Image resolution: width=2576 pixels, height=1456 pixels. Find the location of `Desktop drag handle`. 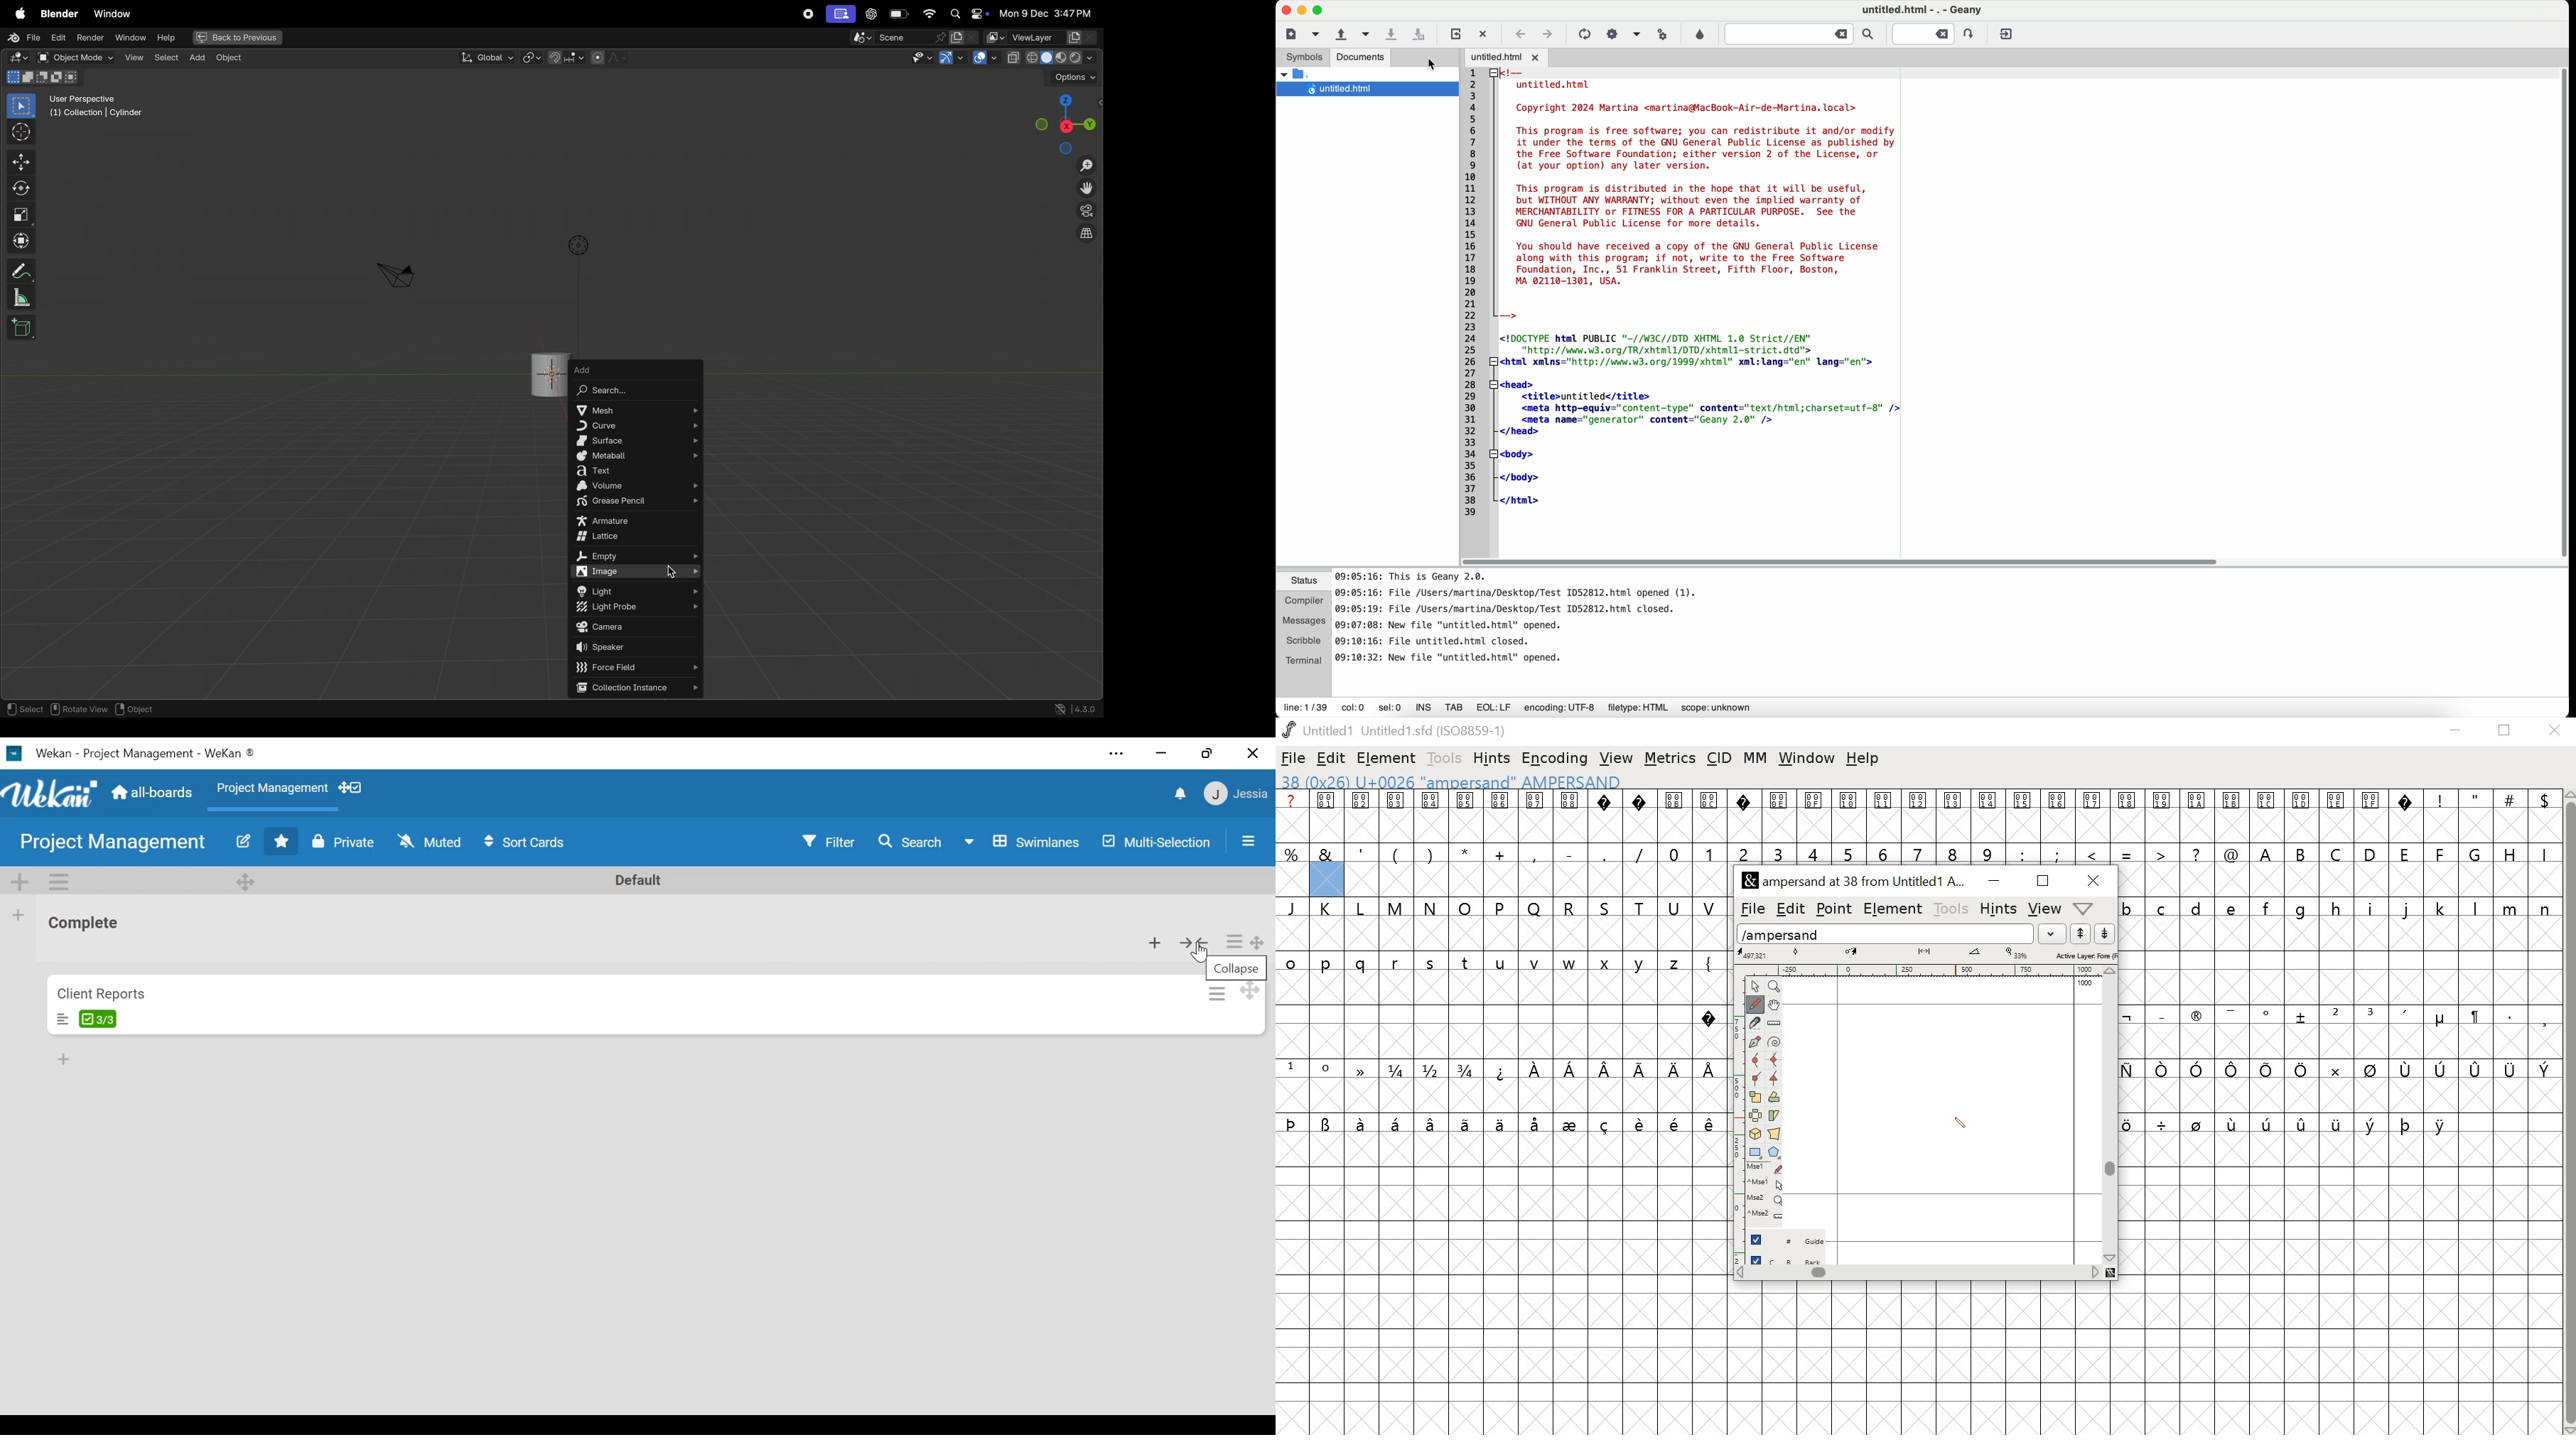

Desktop drag handle is located at coordinates (1247, 990).